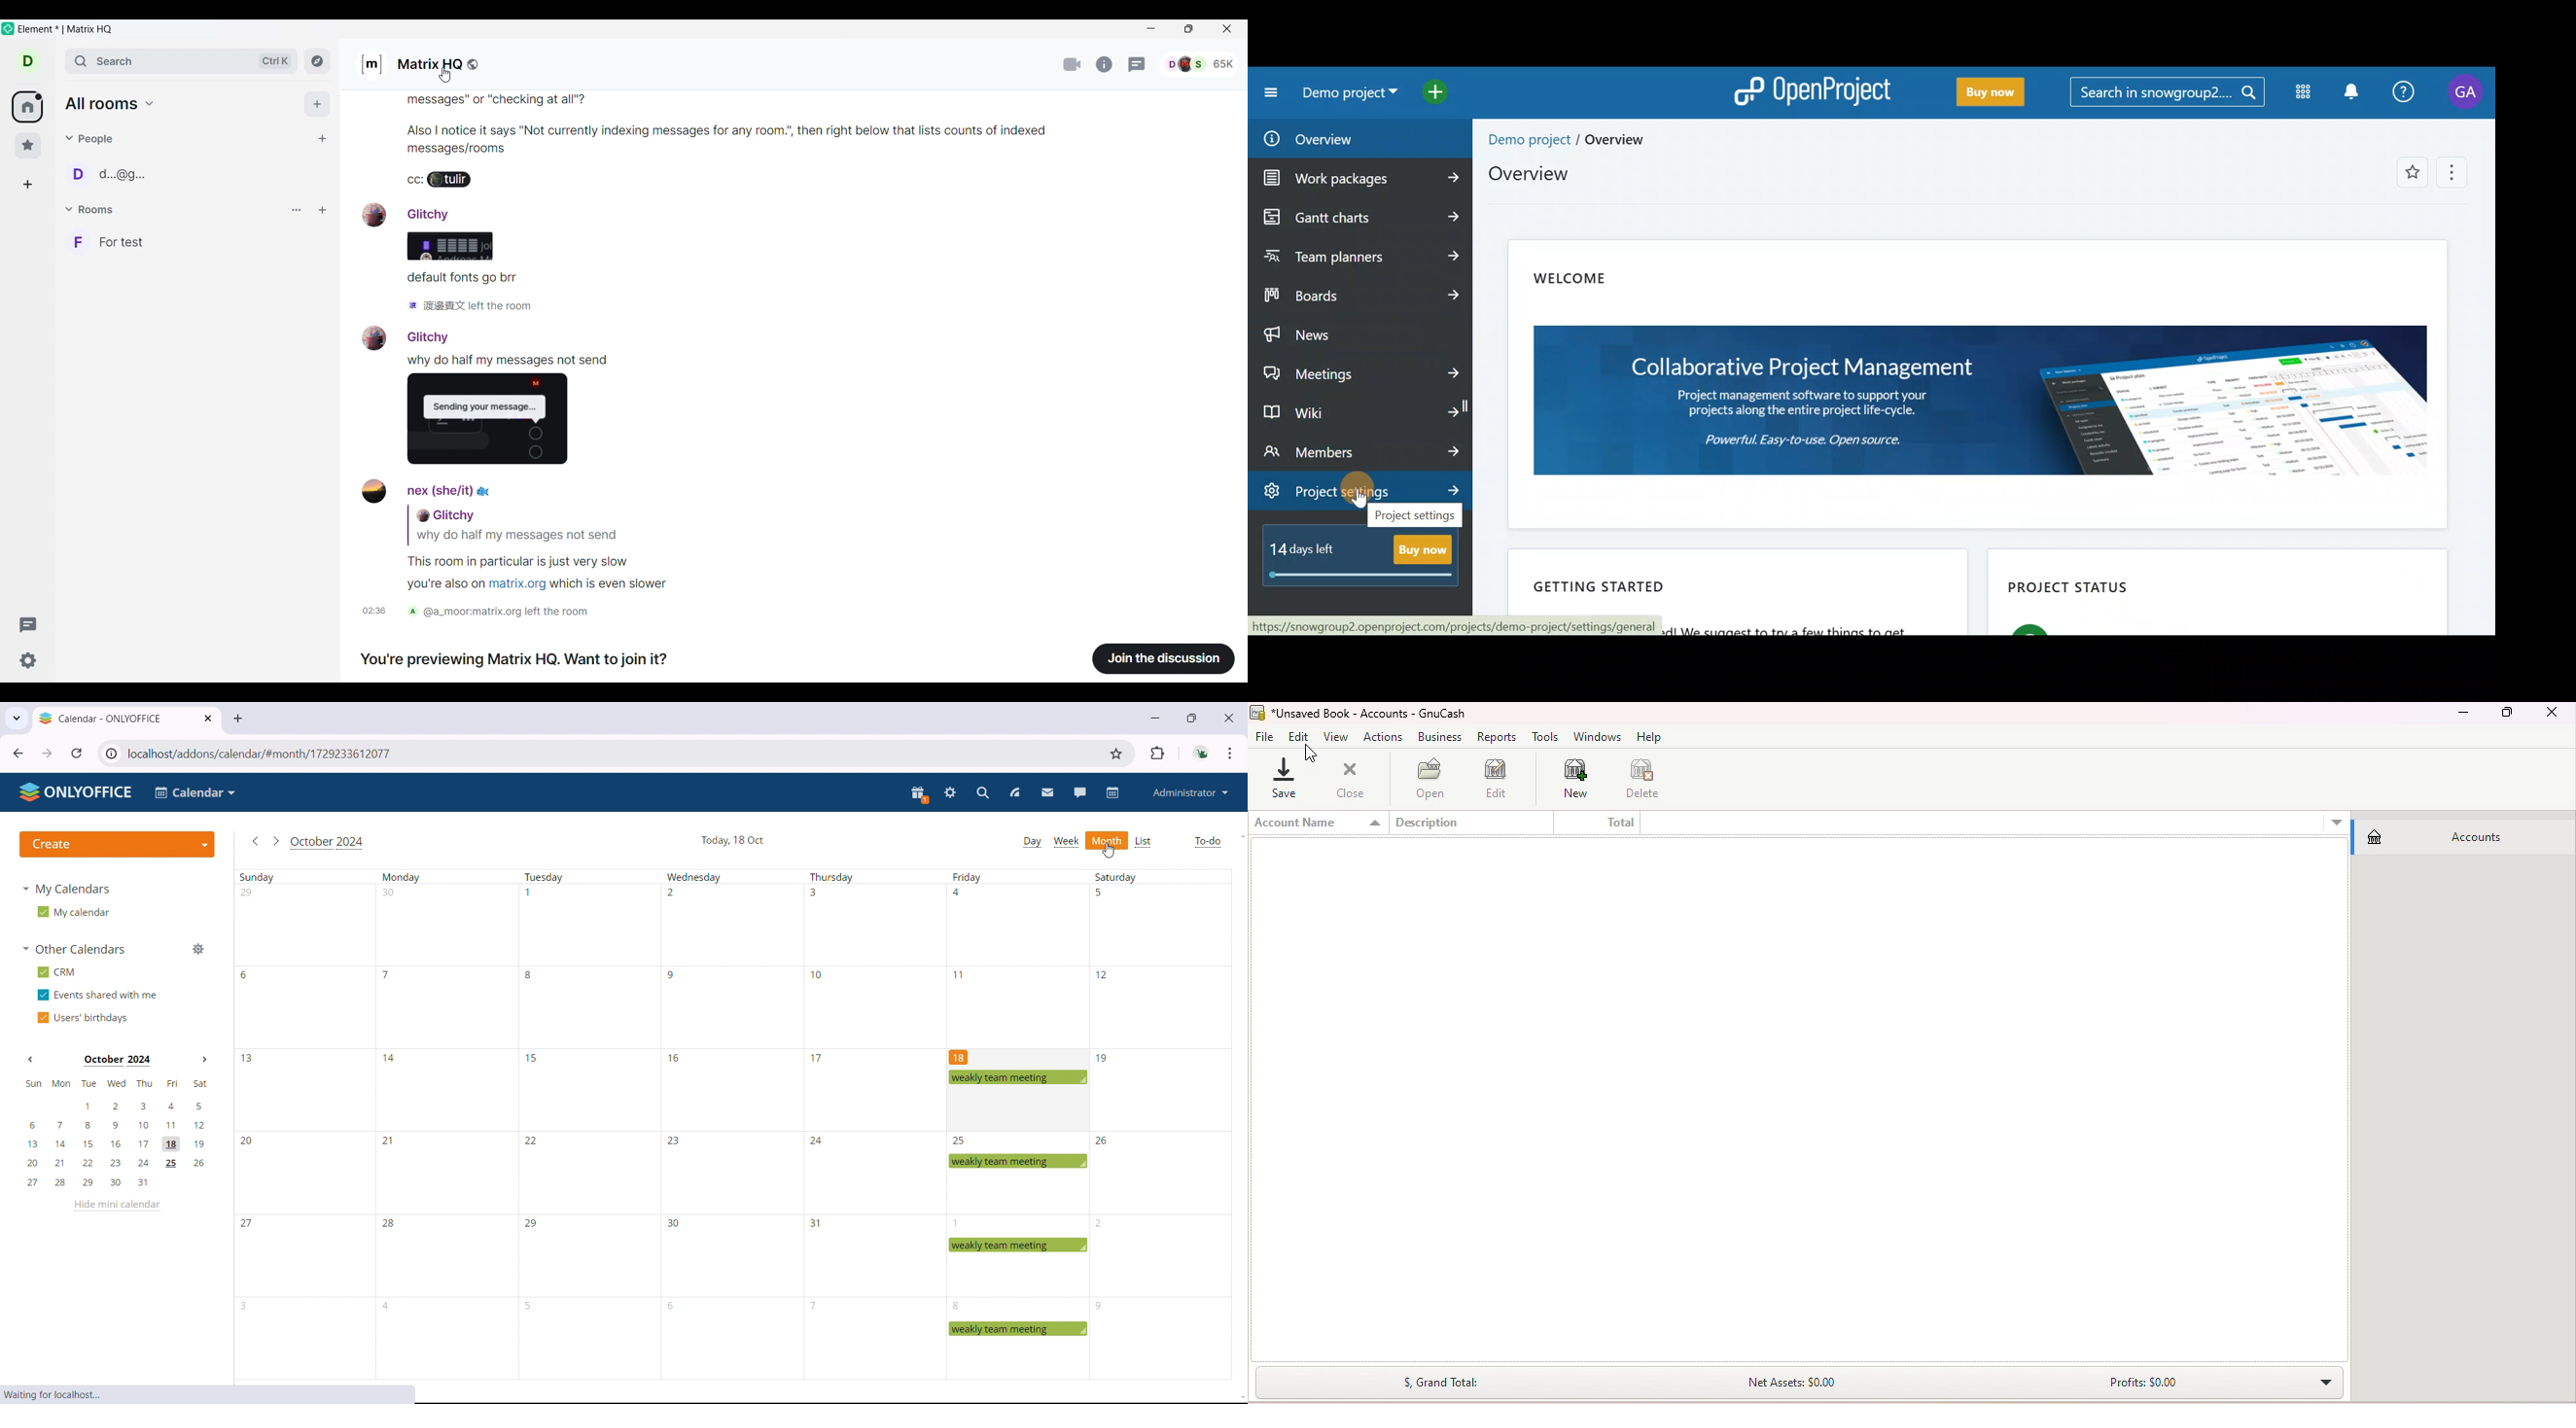 This screenshot has height=1428, width=2576. What do you see at coordinates (1203, 752) in the screenshot?
I see `account` at bounding box center [1203, 752].